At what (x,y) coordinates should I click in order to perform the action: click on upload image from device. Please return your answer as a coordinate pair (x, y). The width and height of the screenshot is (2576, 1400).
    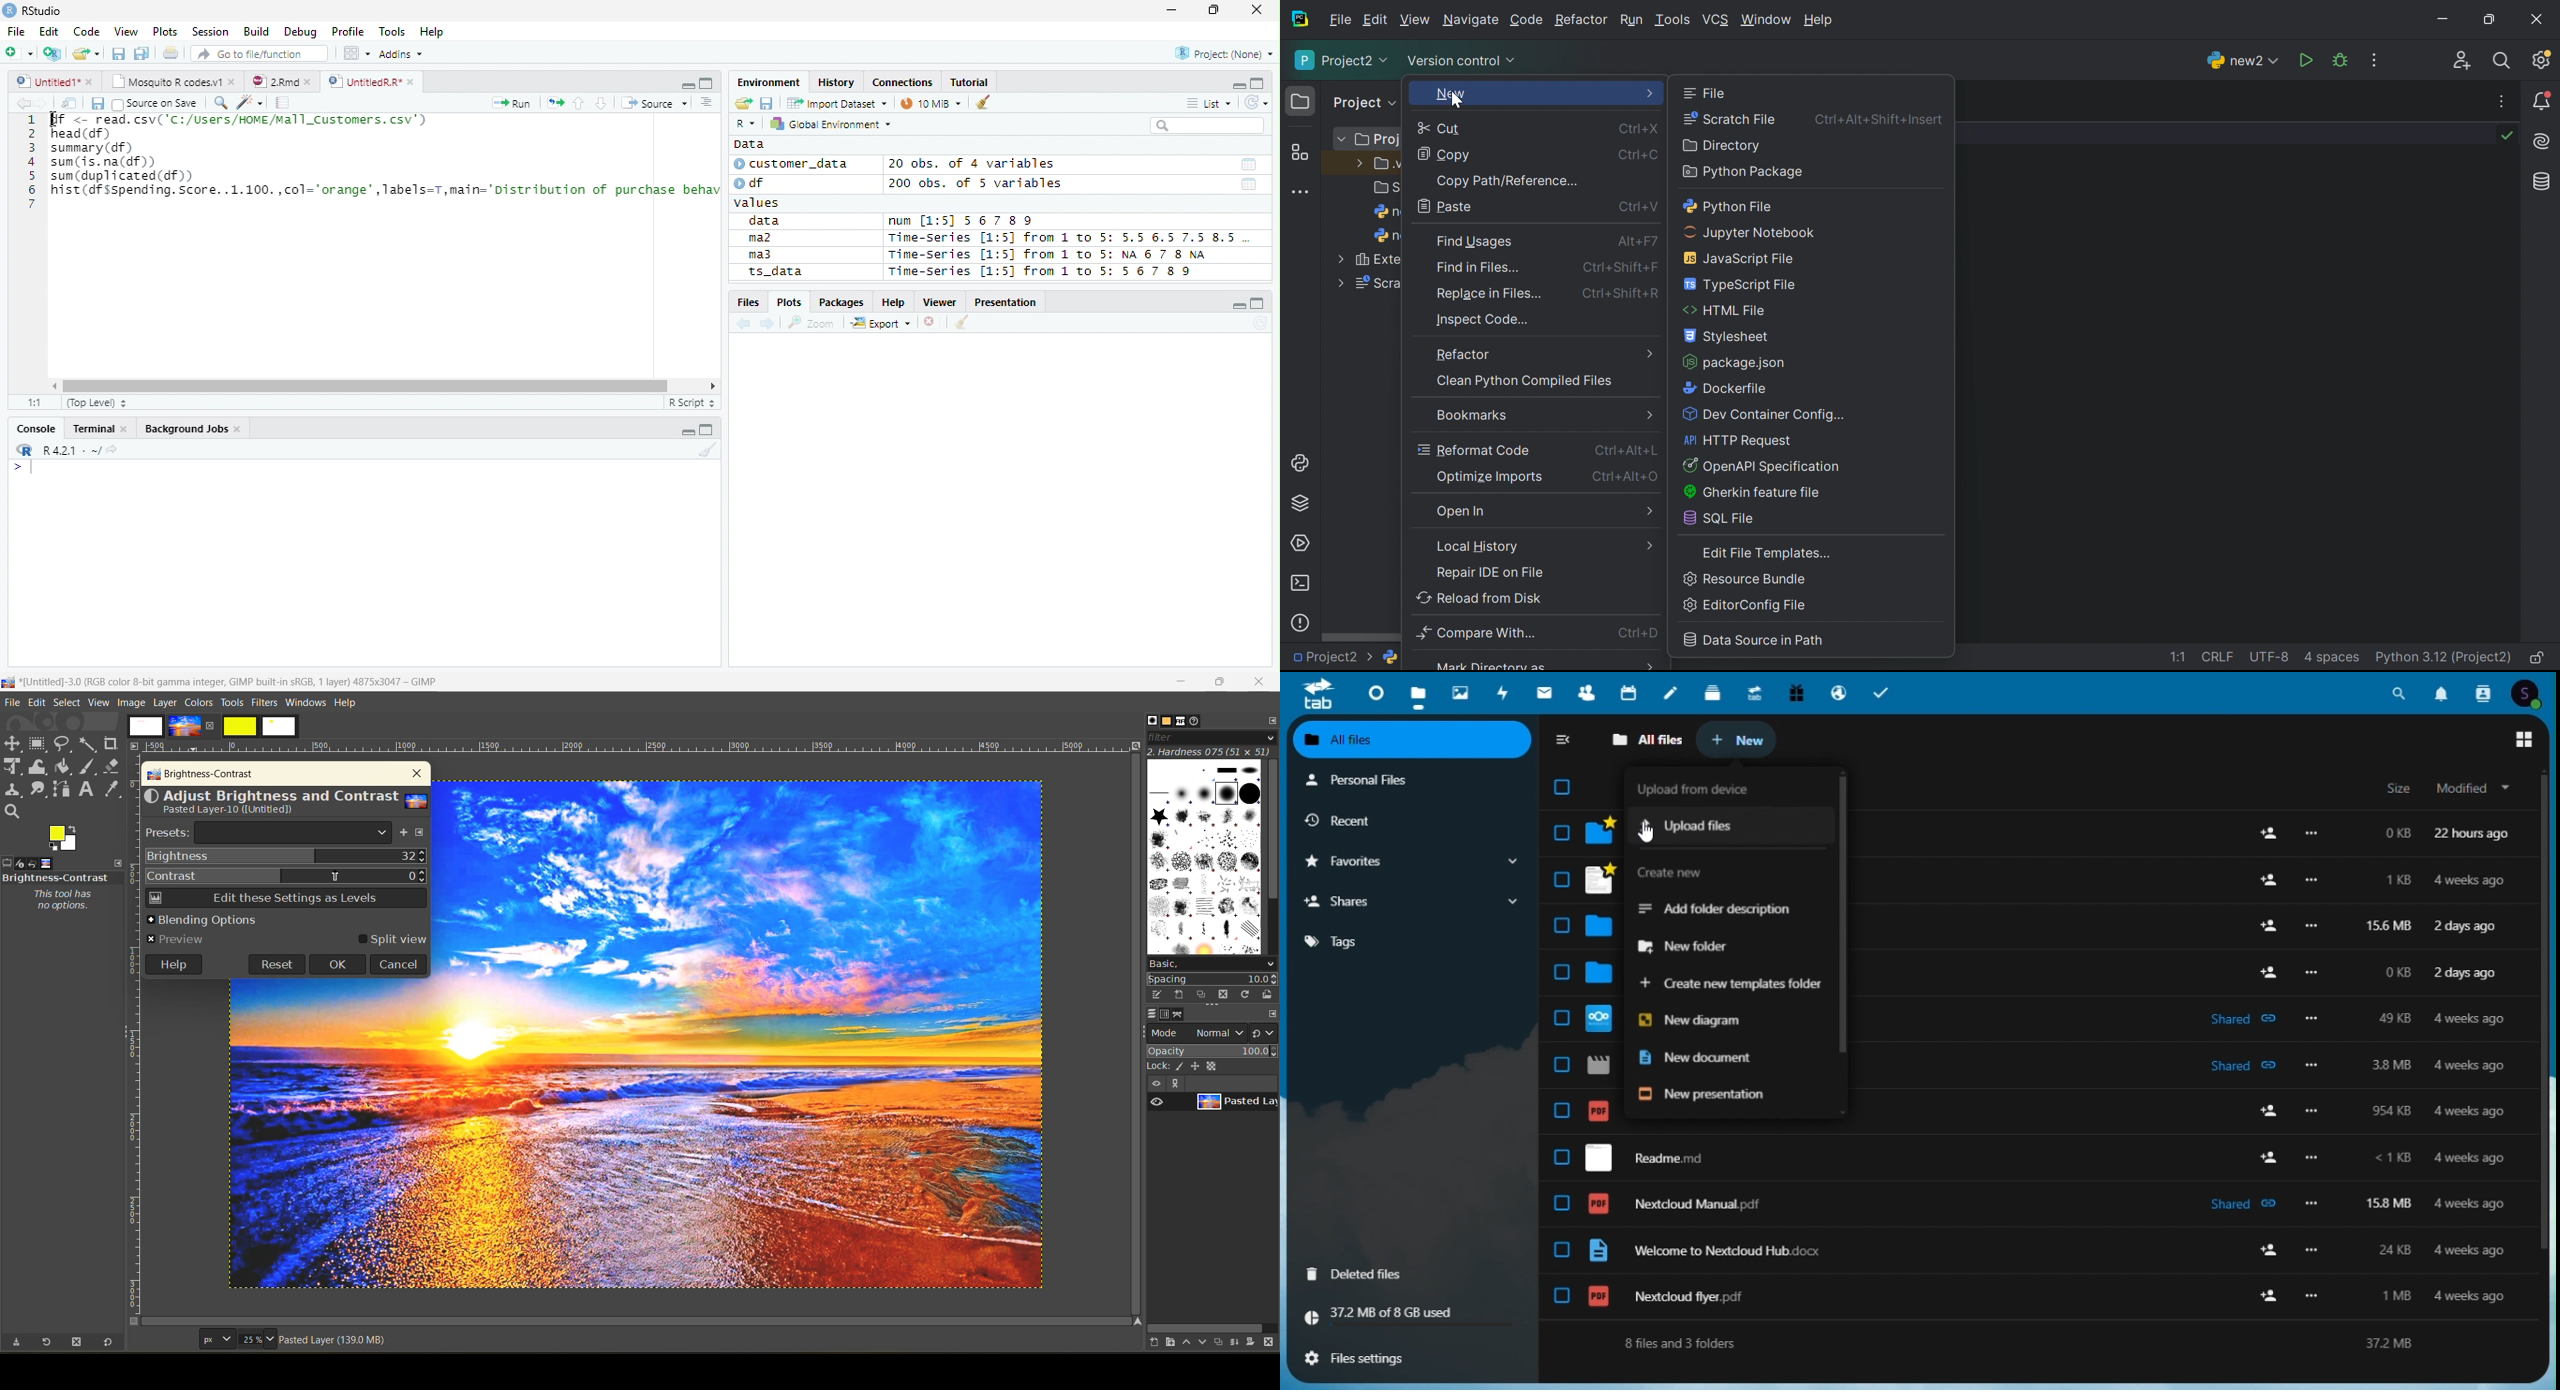
    Looking at the image, I should click on (1720, 786).